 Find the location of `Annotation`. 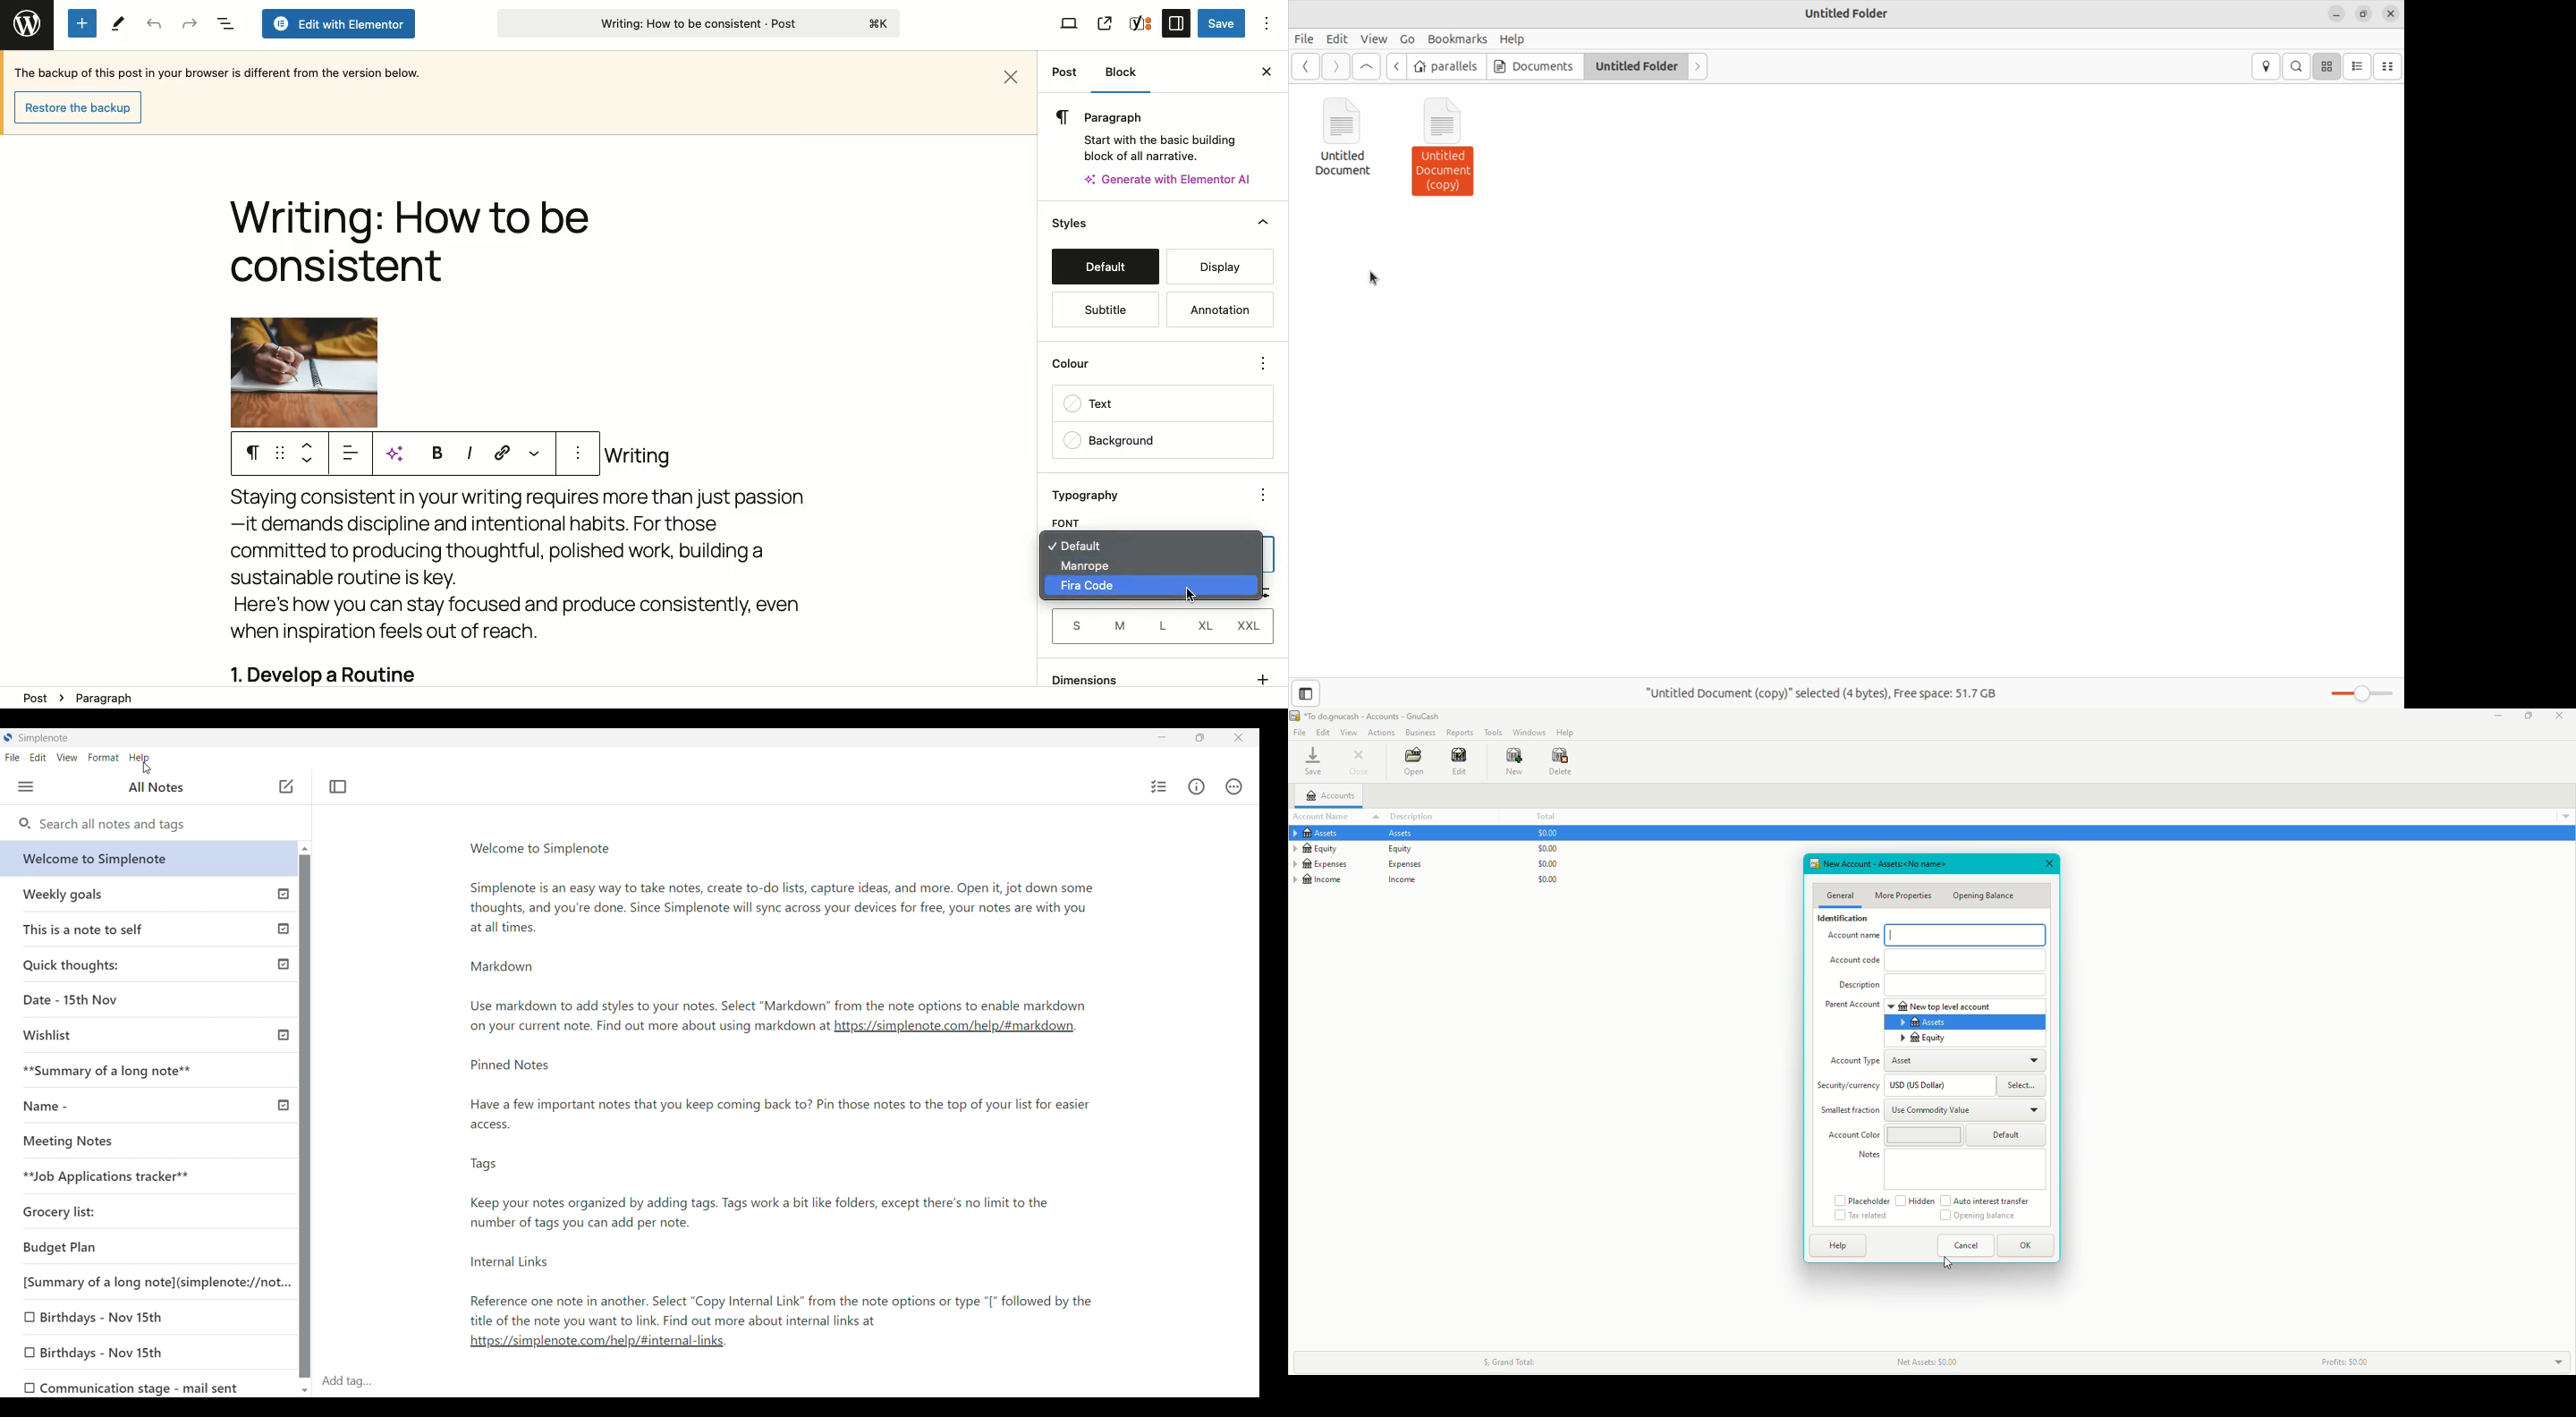

Annotation is located at coordinates (1216, 309).